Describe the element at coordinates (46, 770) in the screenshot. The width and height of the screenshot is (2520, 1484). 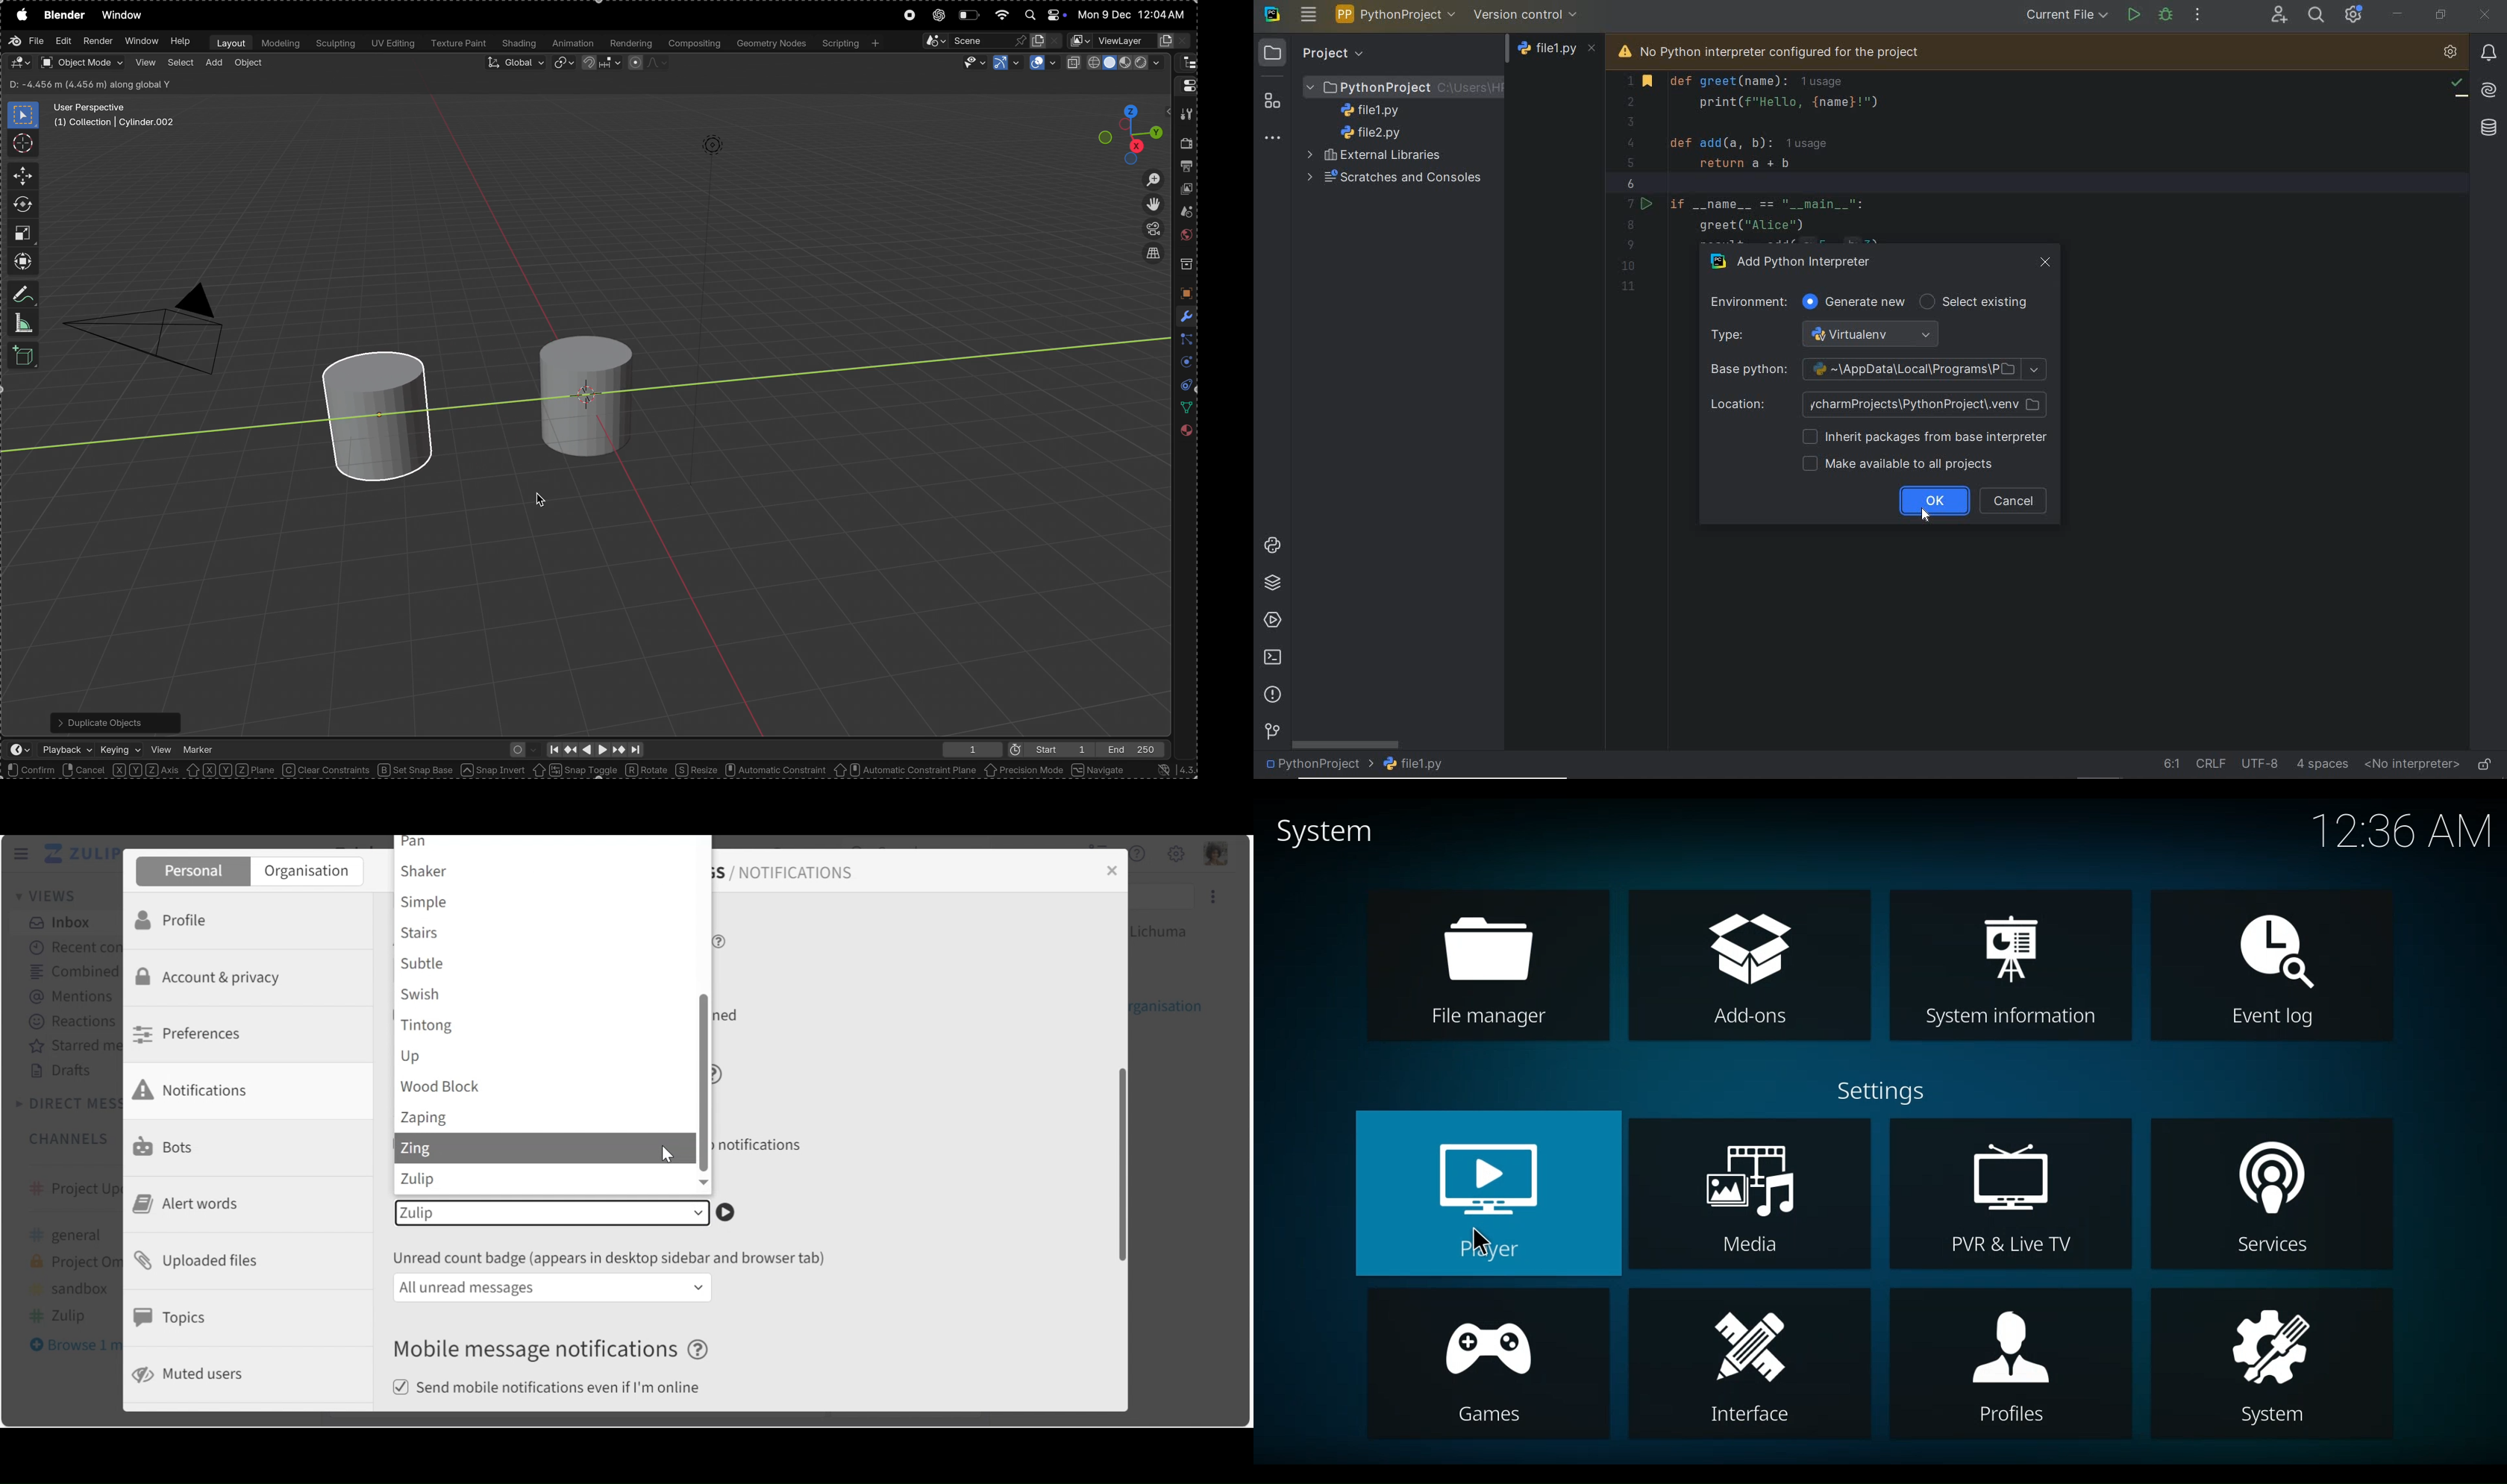
I see `select toggle` at that location.